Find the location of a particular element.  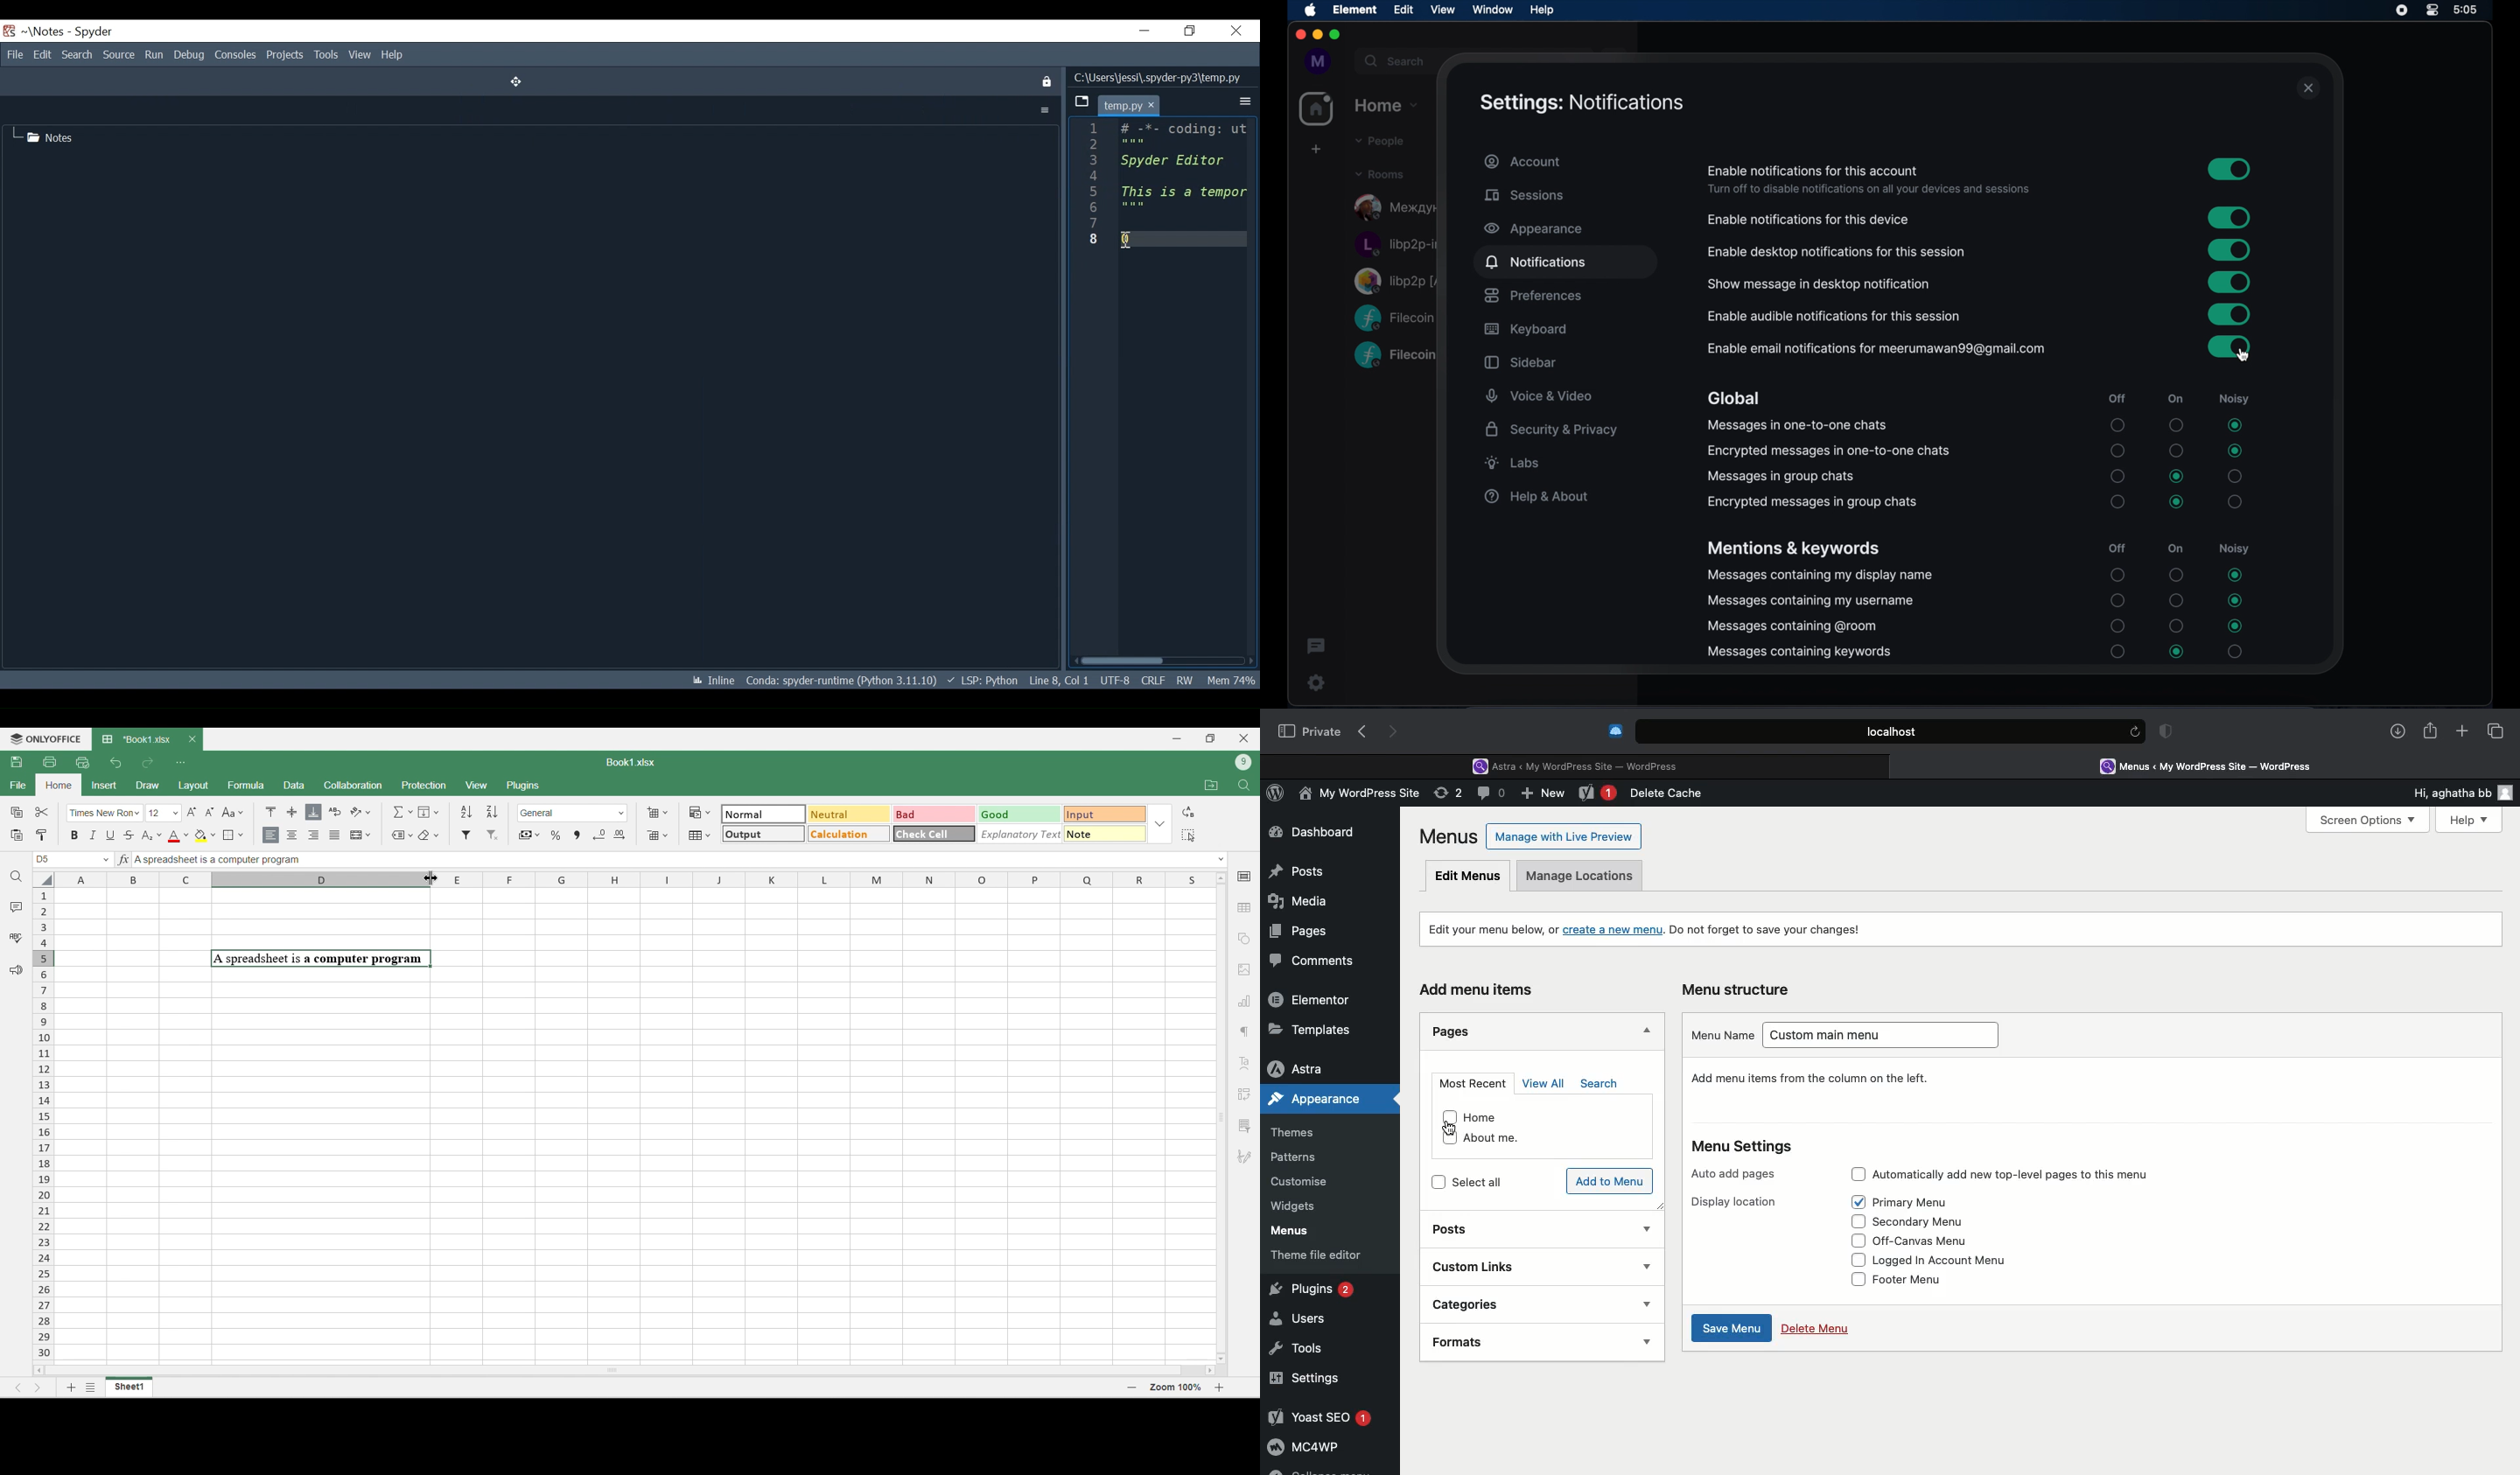

Badge is located at coordinates (2169, 733).